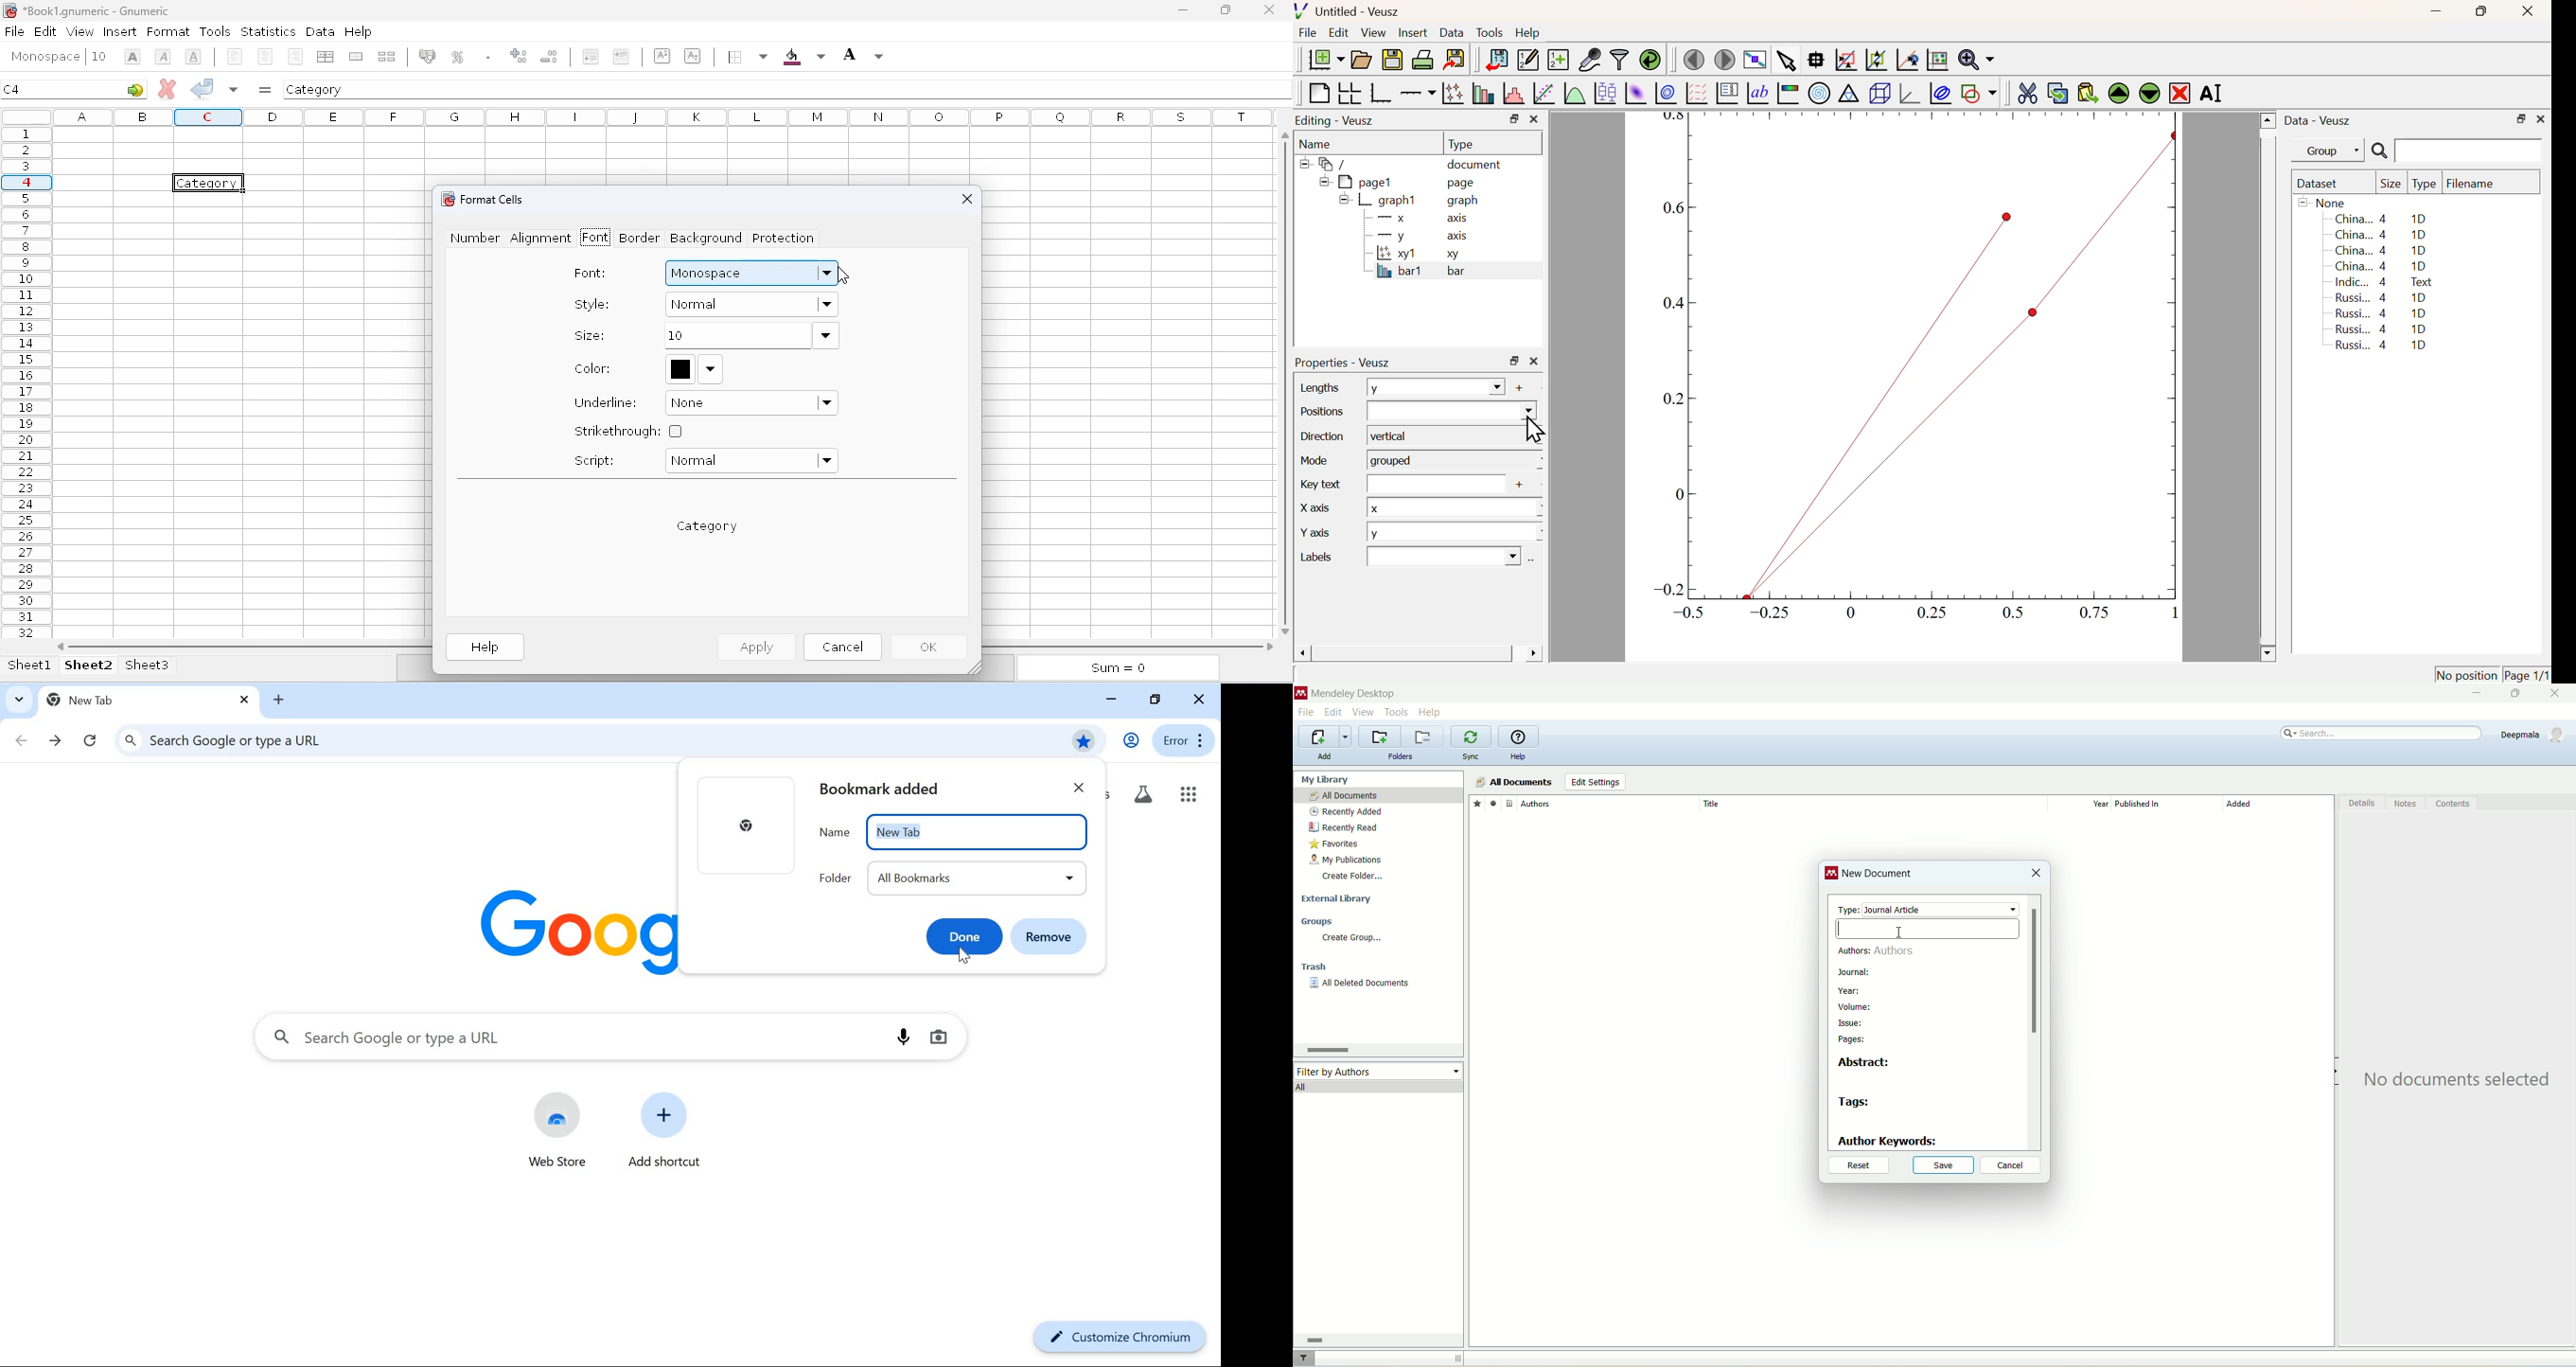 Image resolution: width=2576 pixels, height=1372 pixels. Describe the element at coordinates (1944, 1164) in the screenshot. I see `save` at that location.